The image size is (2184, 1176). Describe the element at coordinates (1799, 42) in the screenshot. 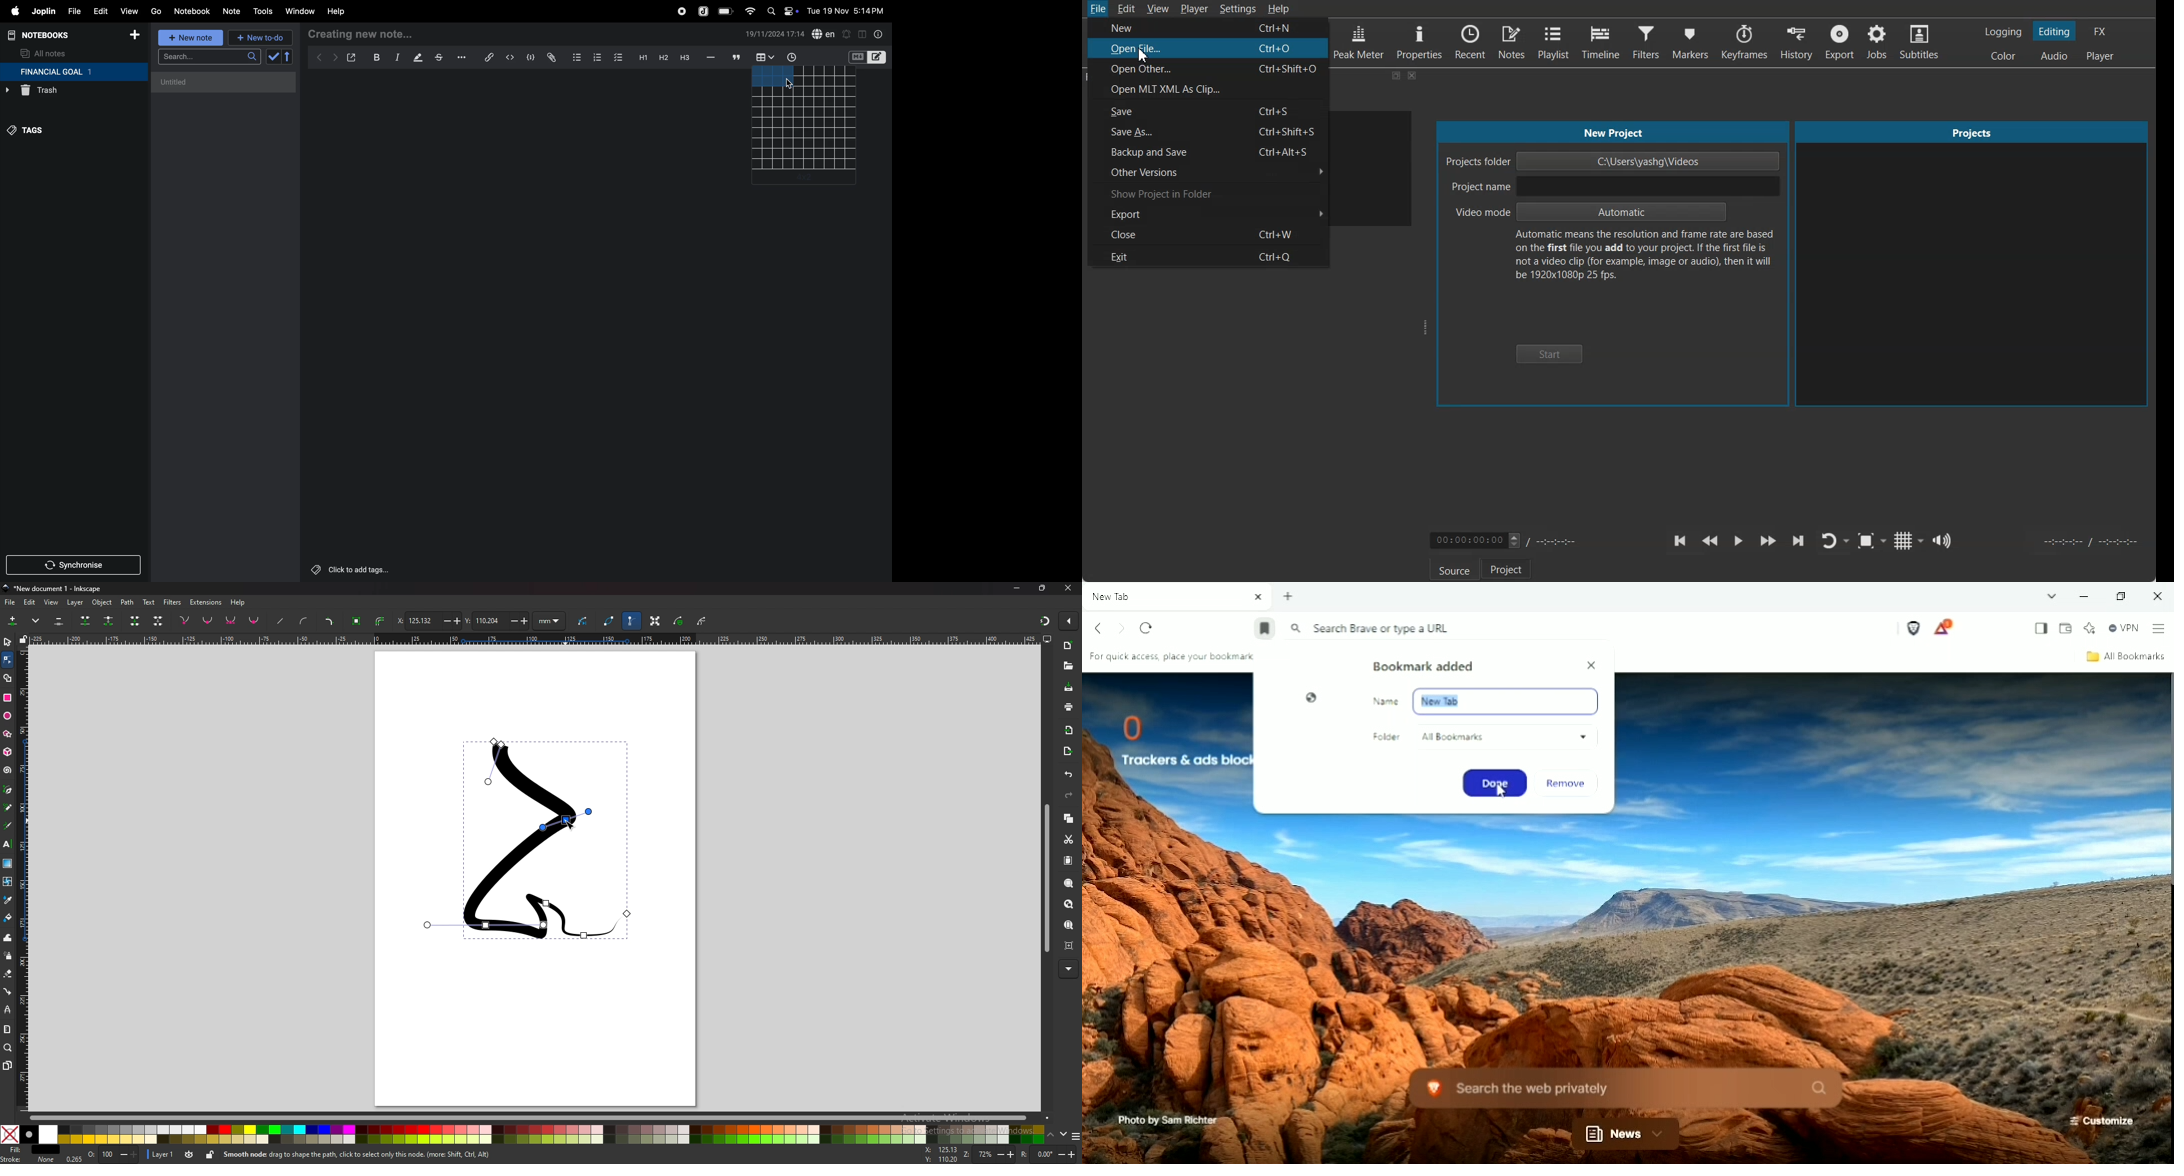

I see `History` at that location.